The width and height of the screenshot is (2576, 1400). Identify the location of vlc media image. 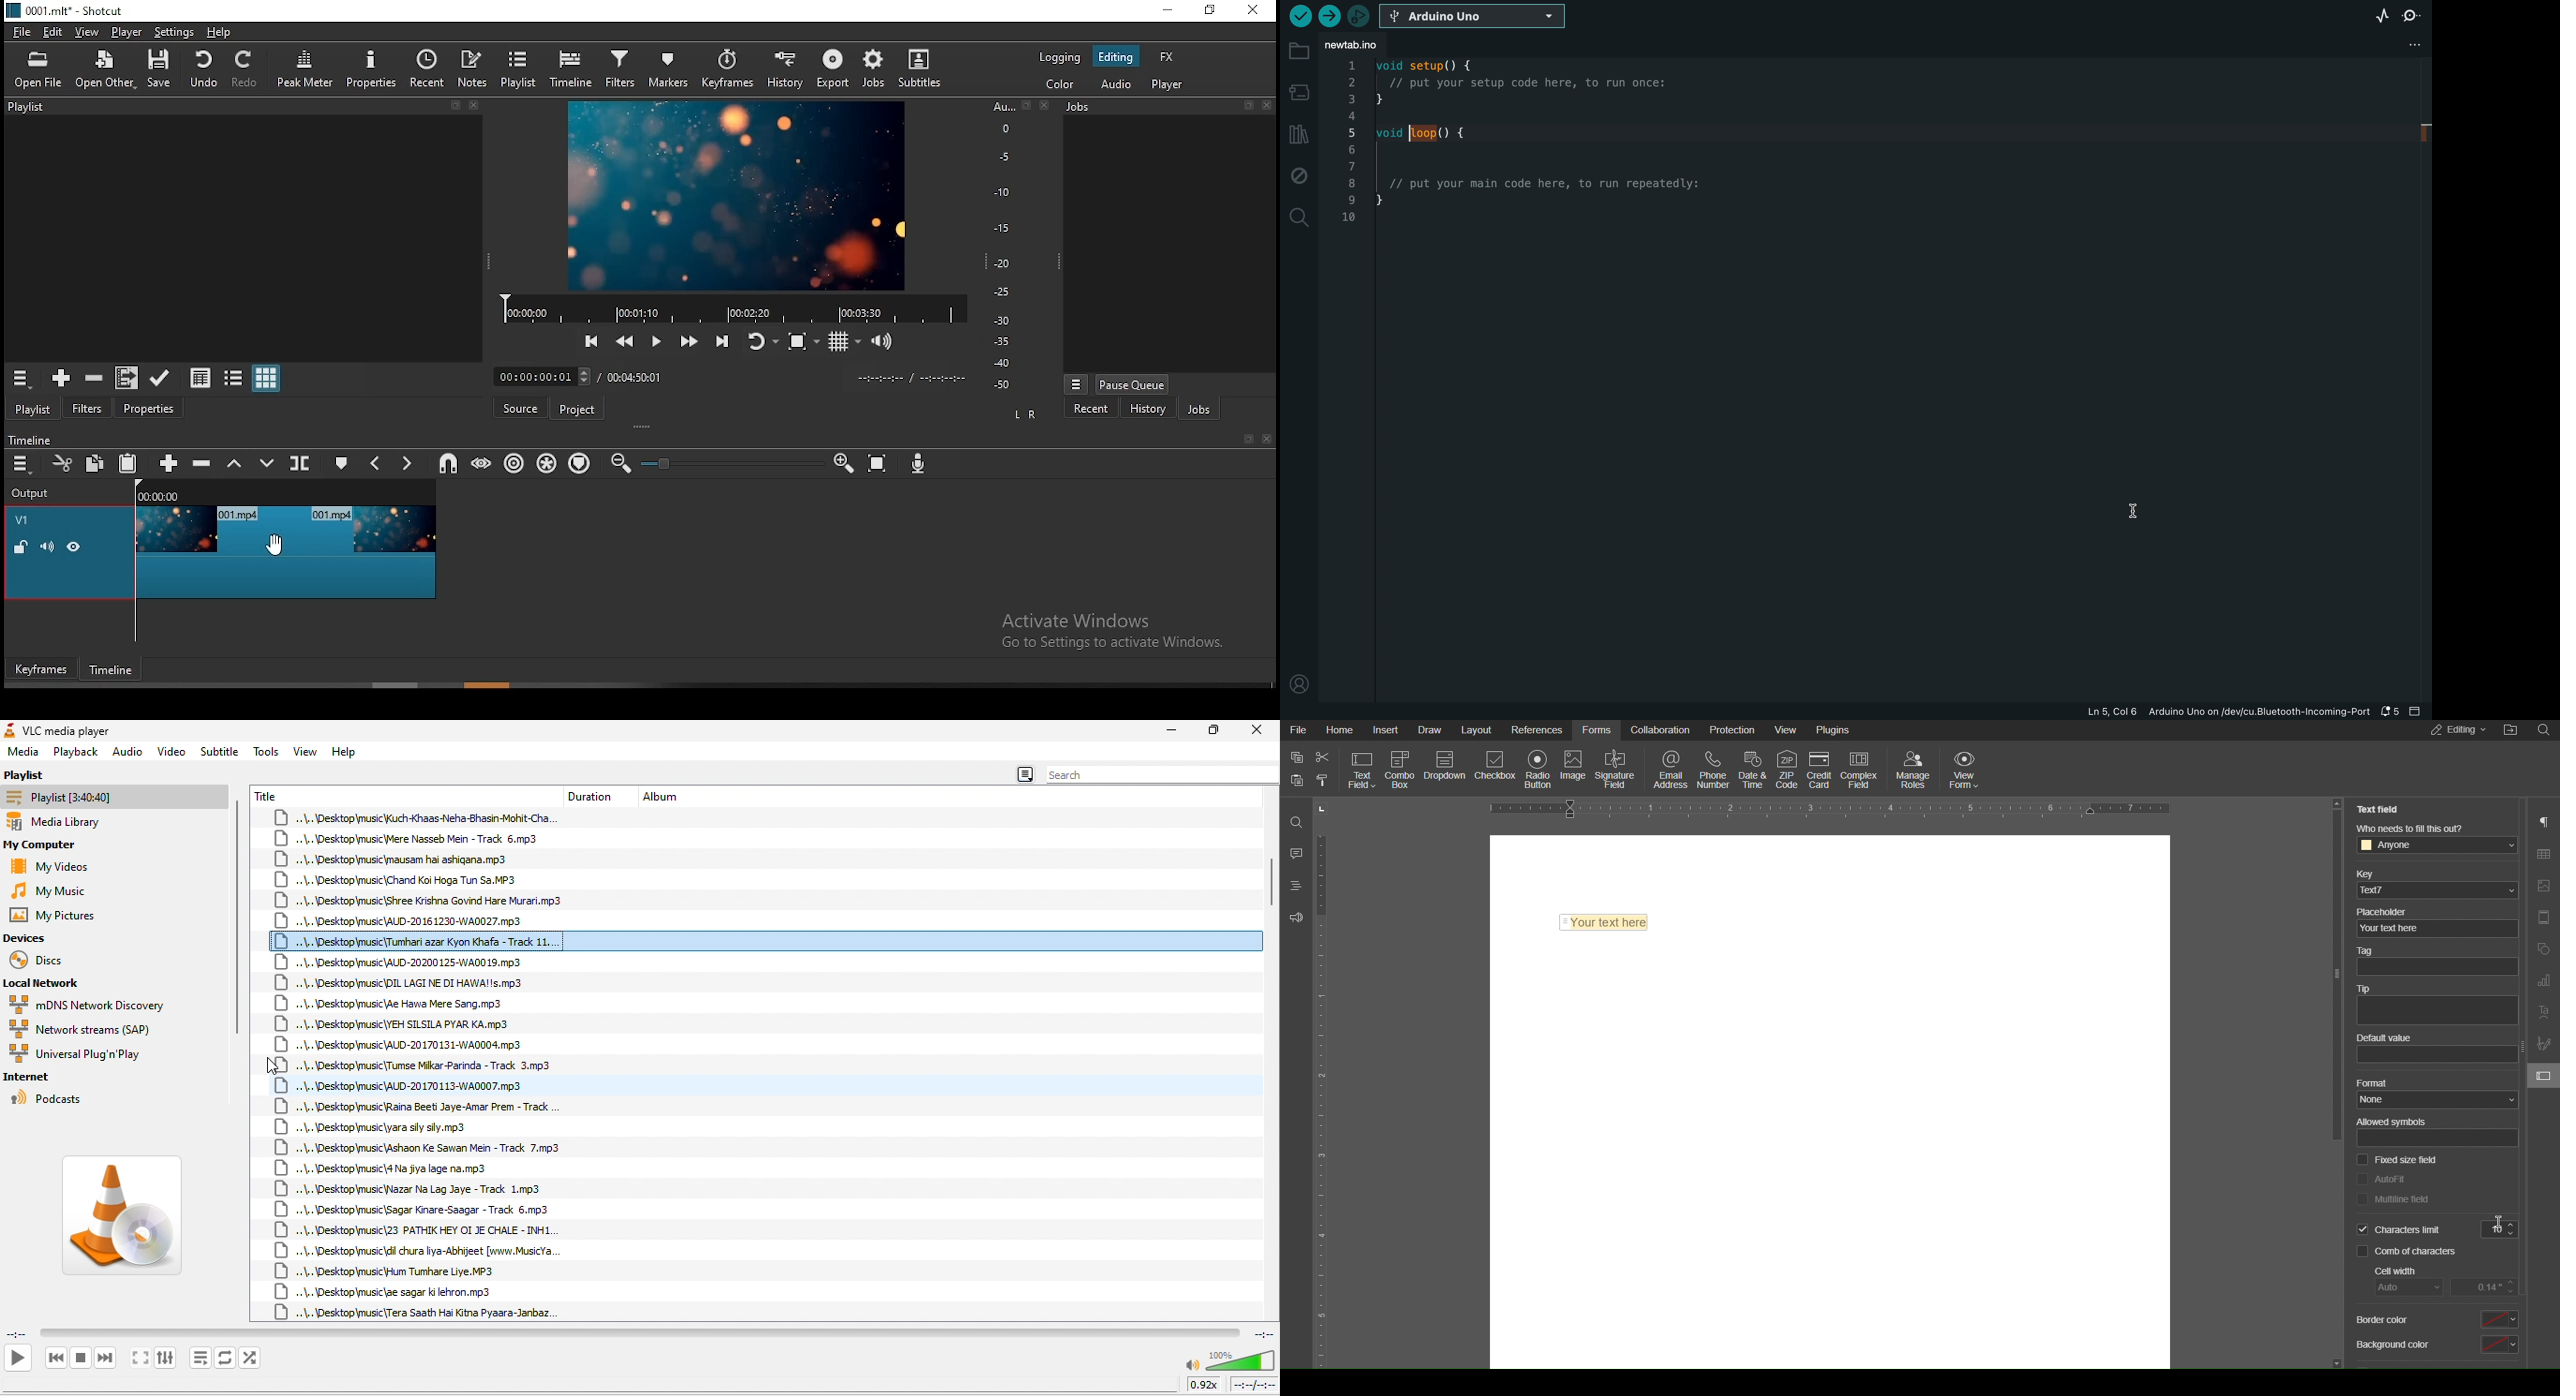
(131, 1221).